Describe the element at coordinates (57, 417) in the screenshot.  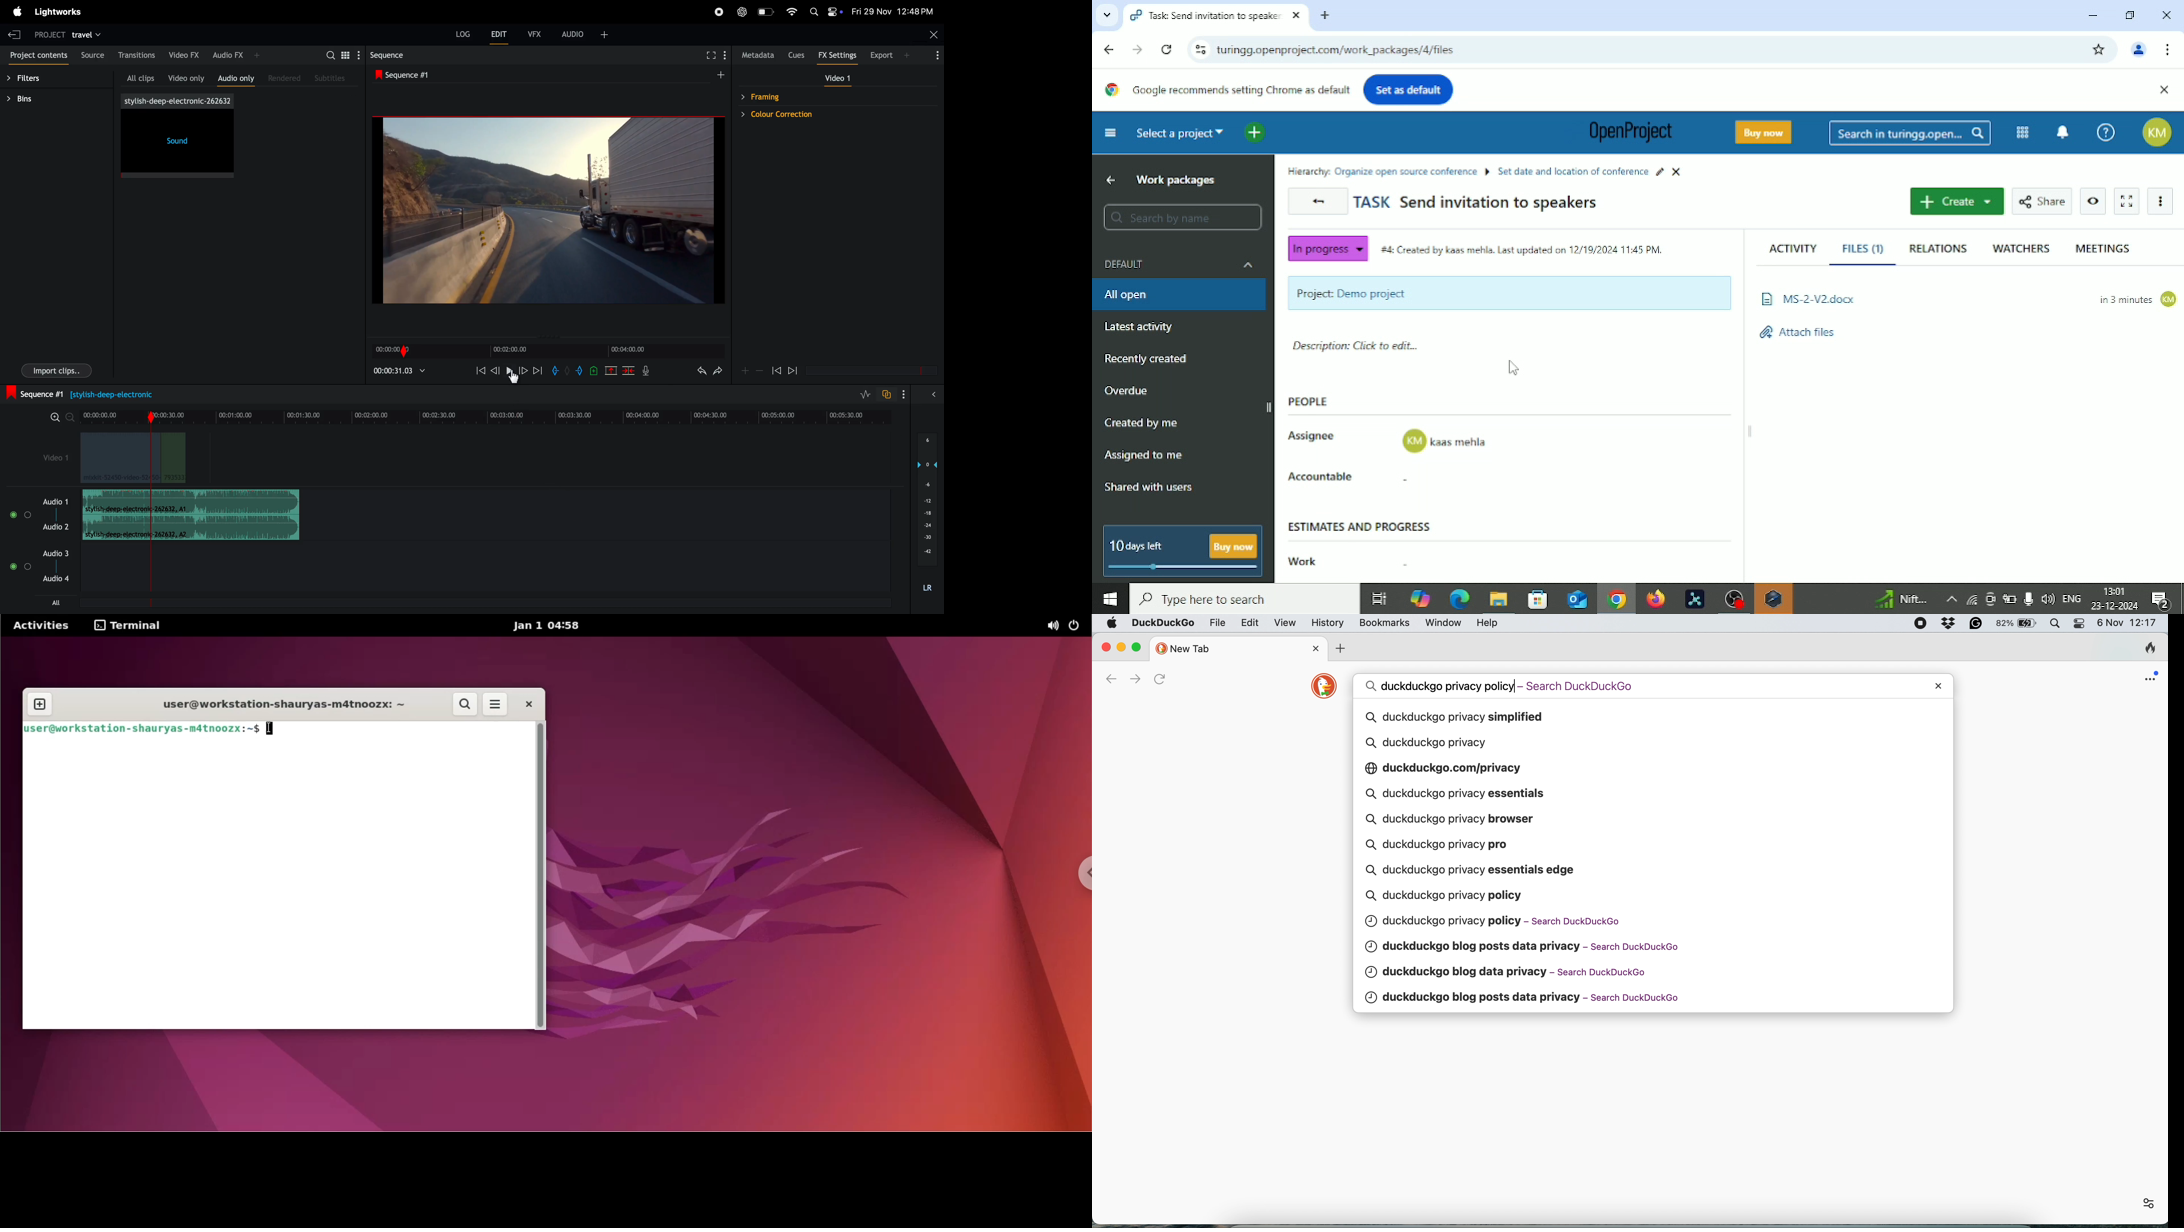
I see `zoom in zoom out` at that location.